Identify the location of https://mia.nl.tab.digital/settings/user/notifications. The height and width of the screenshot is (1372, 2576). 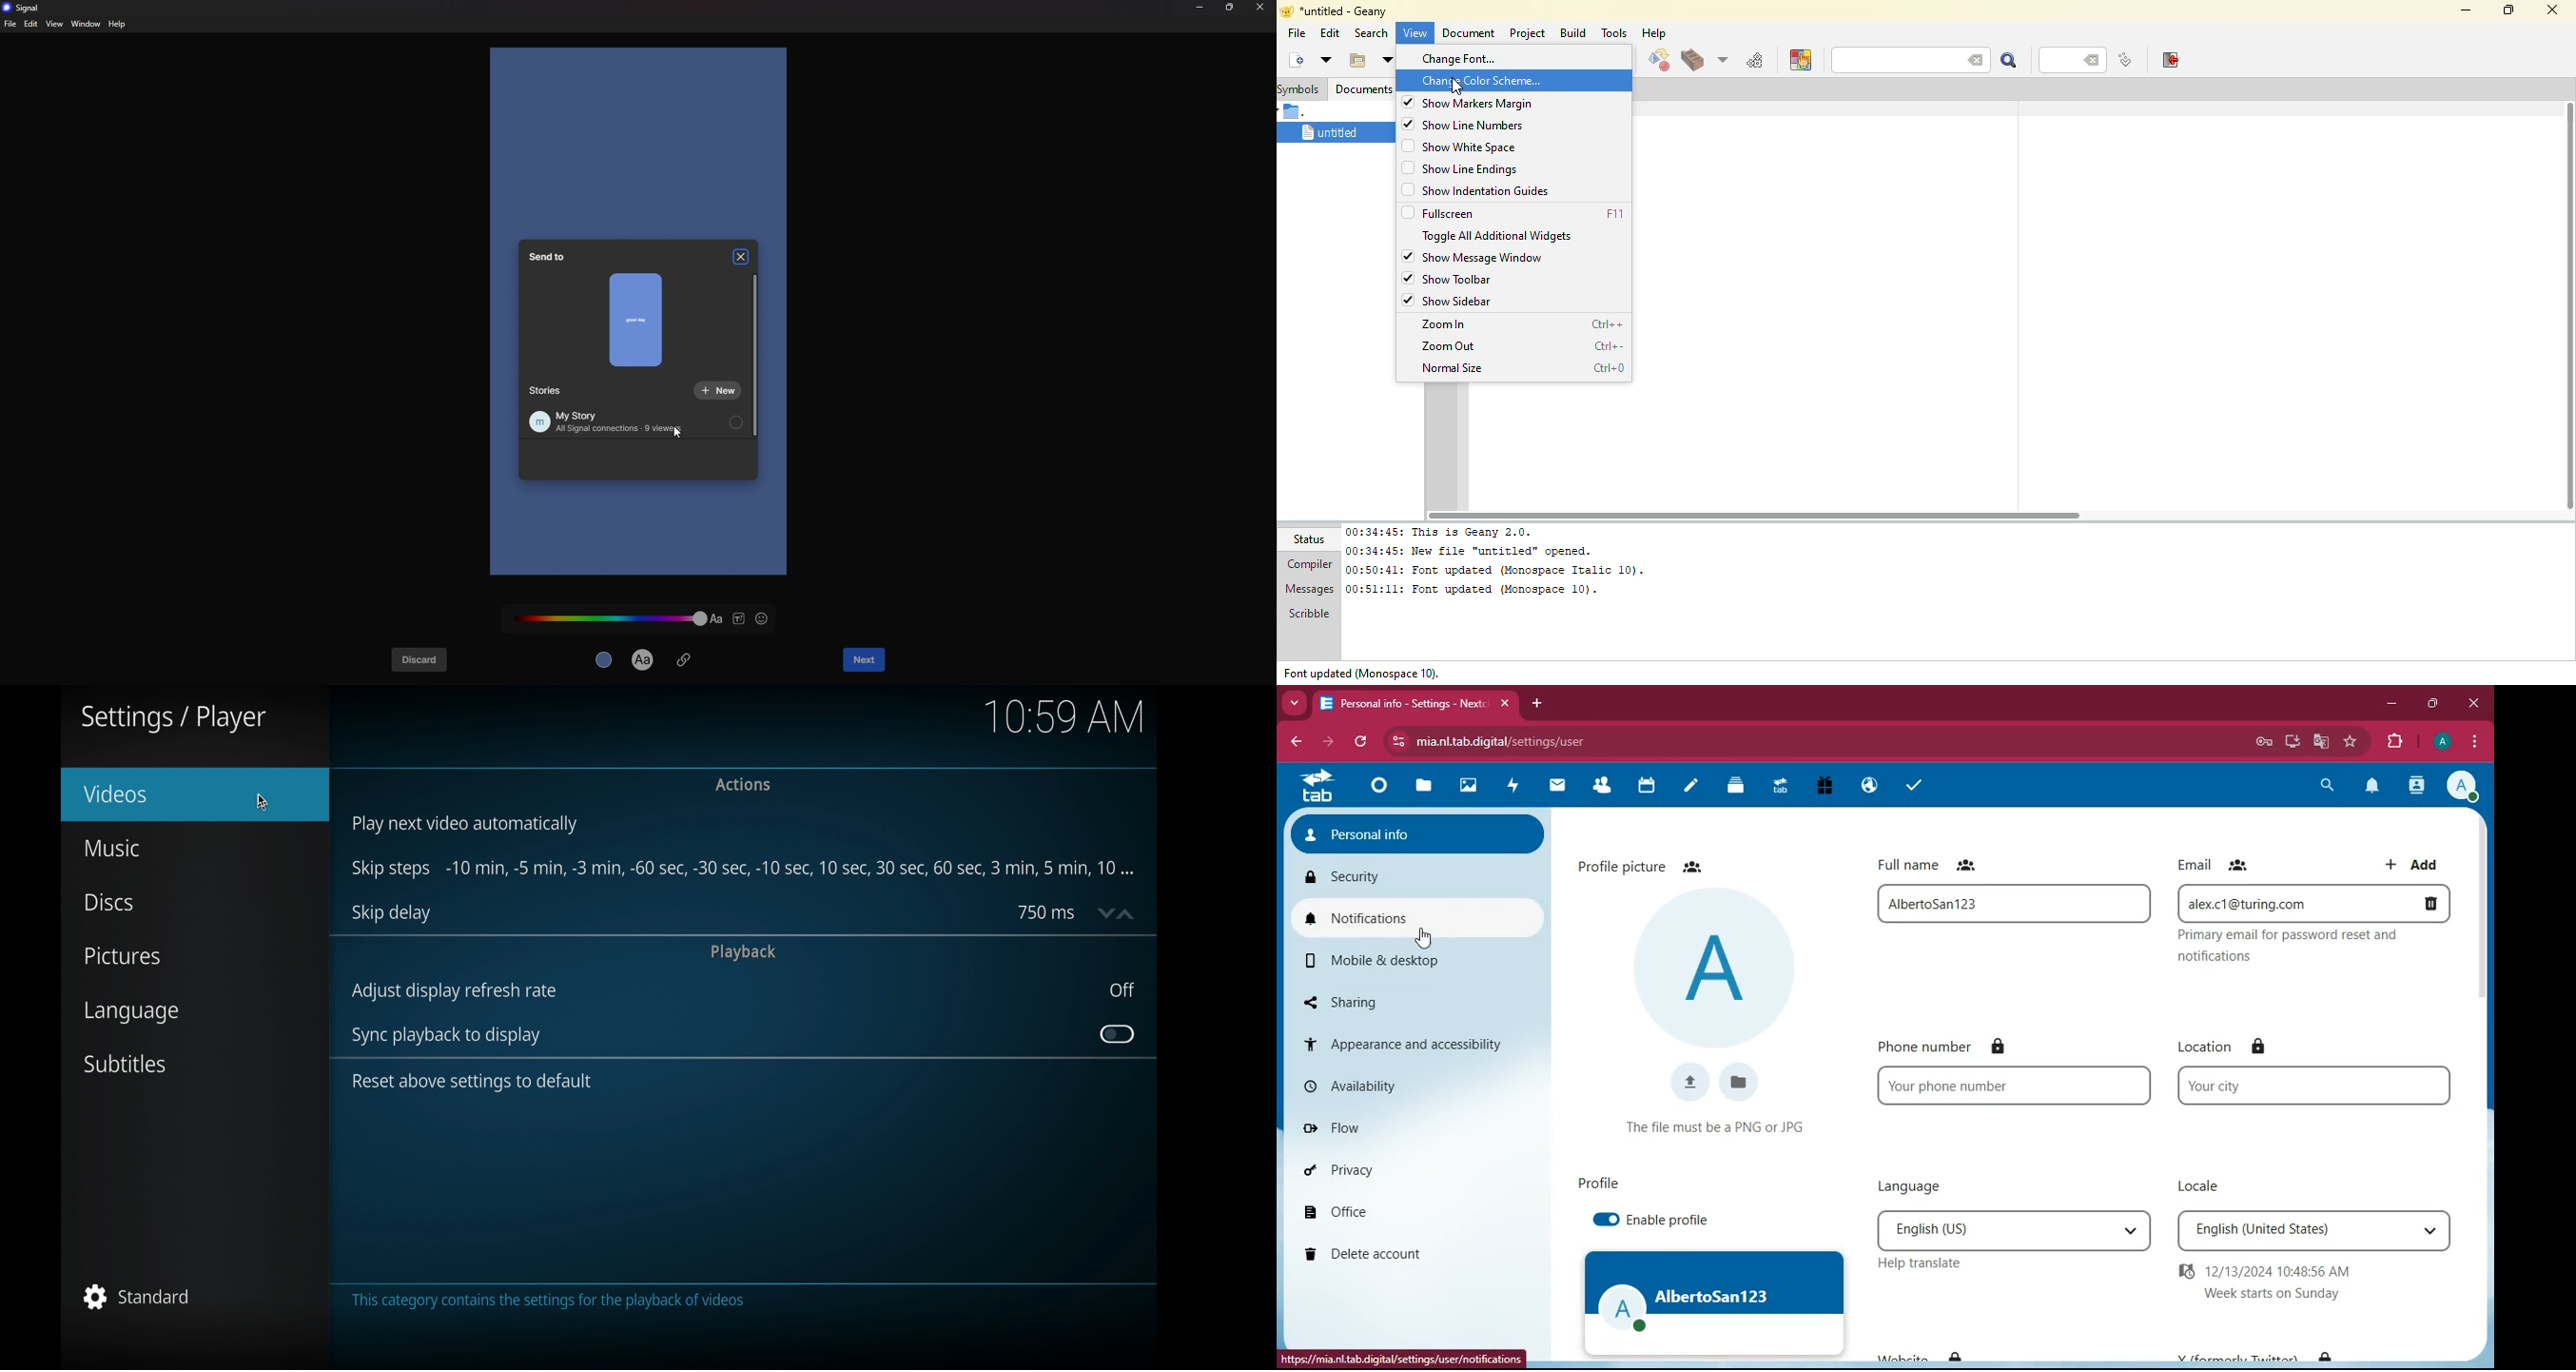
(1402, 1359).